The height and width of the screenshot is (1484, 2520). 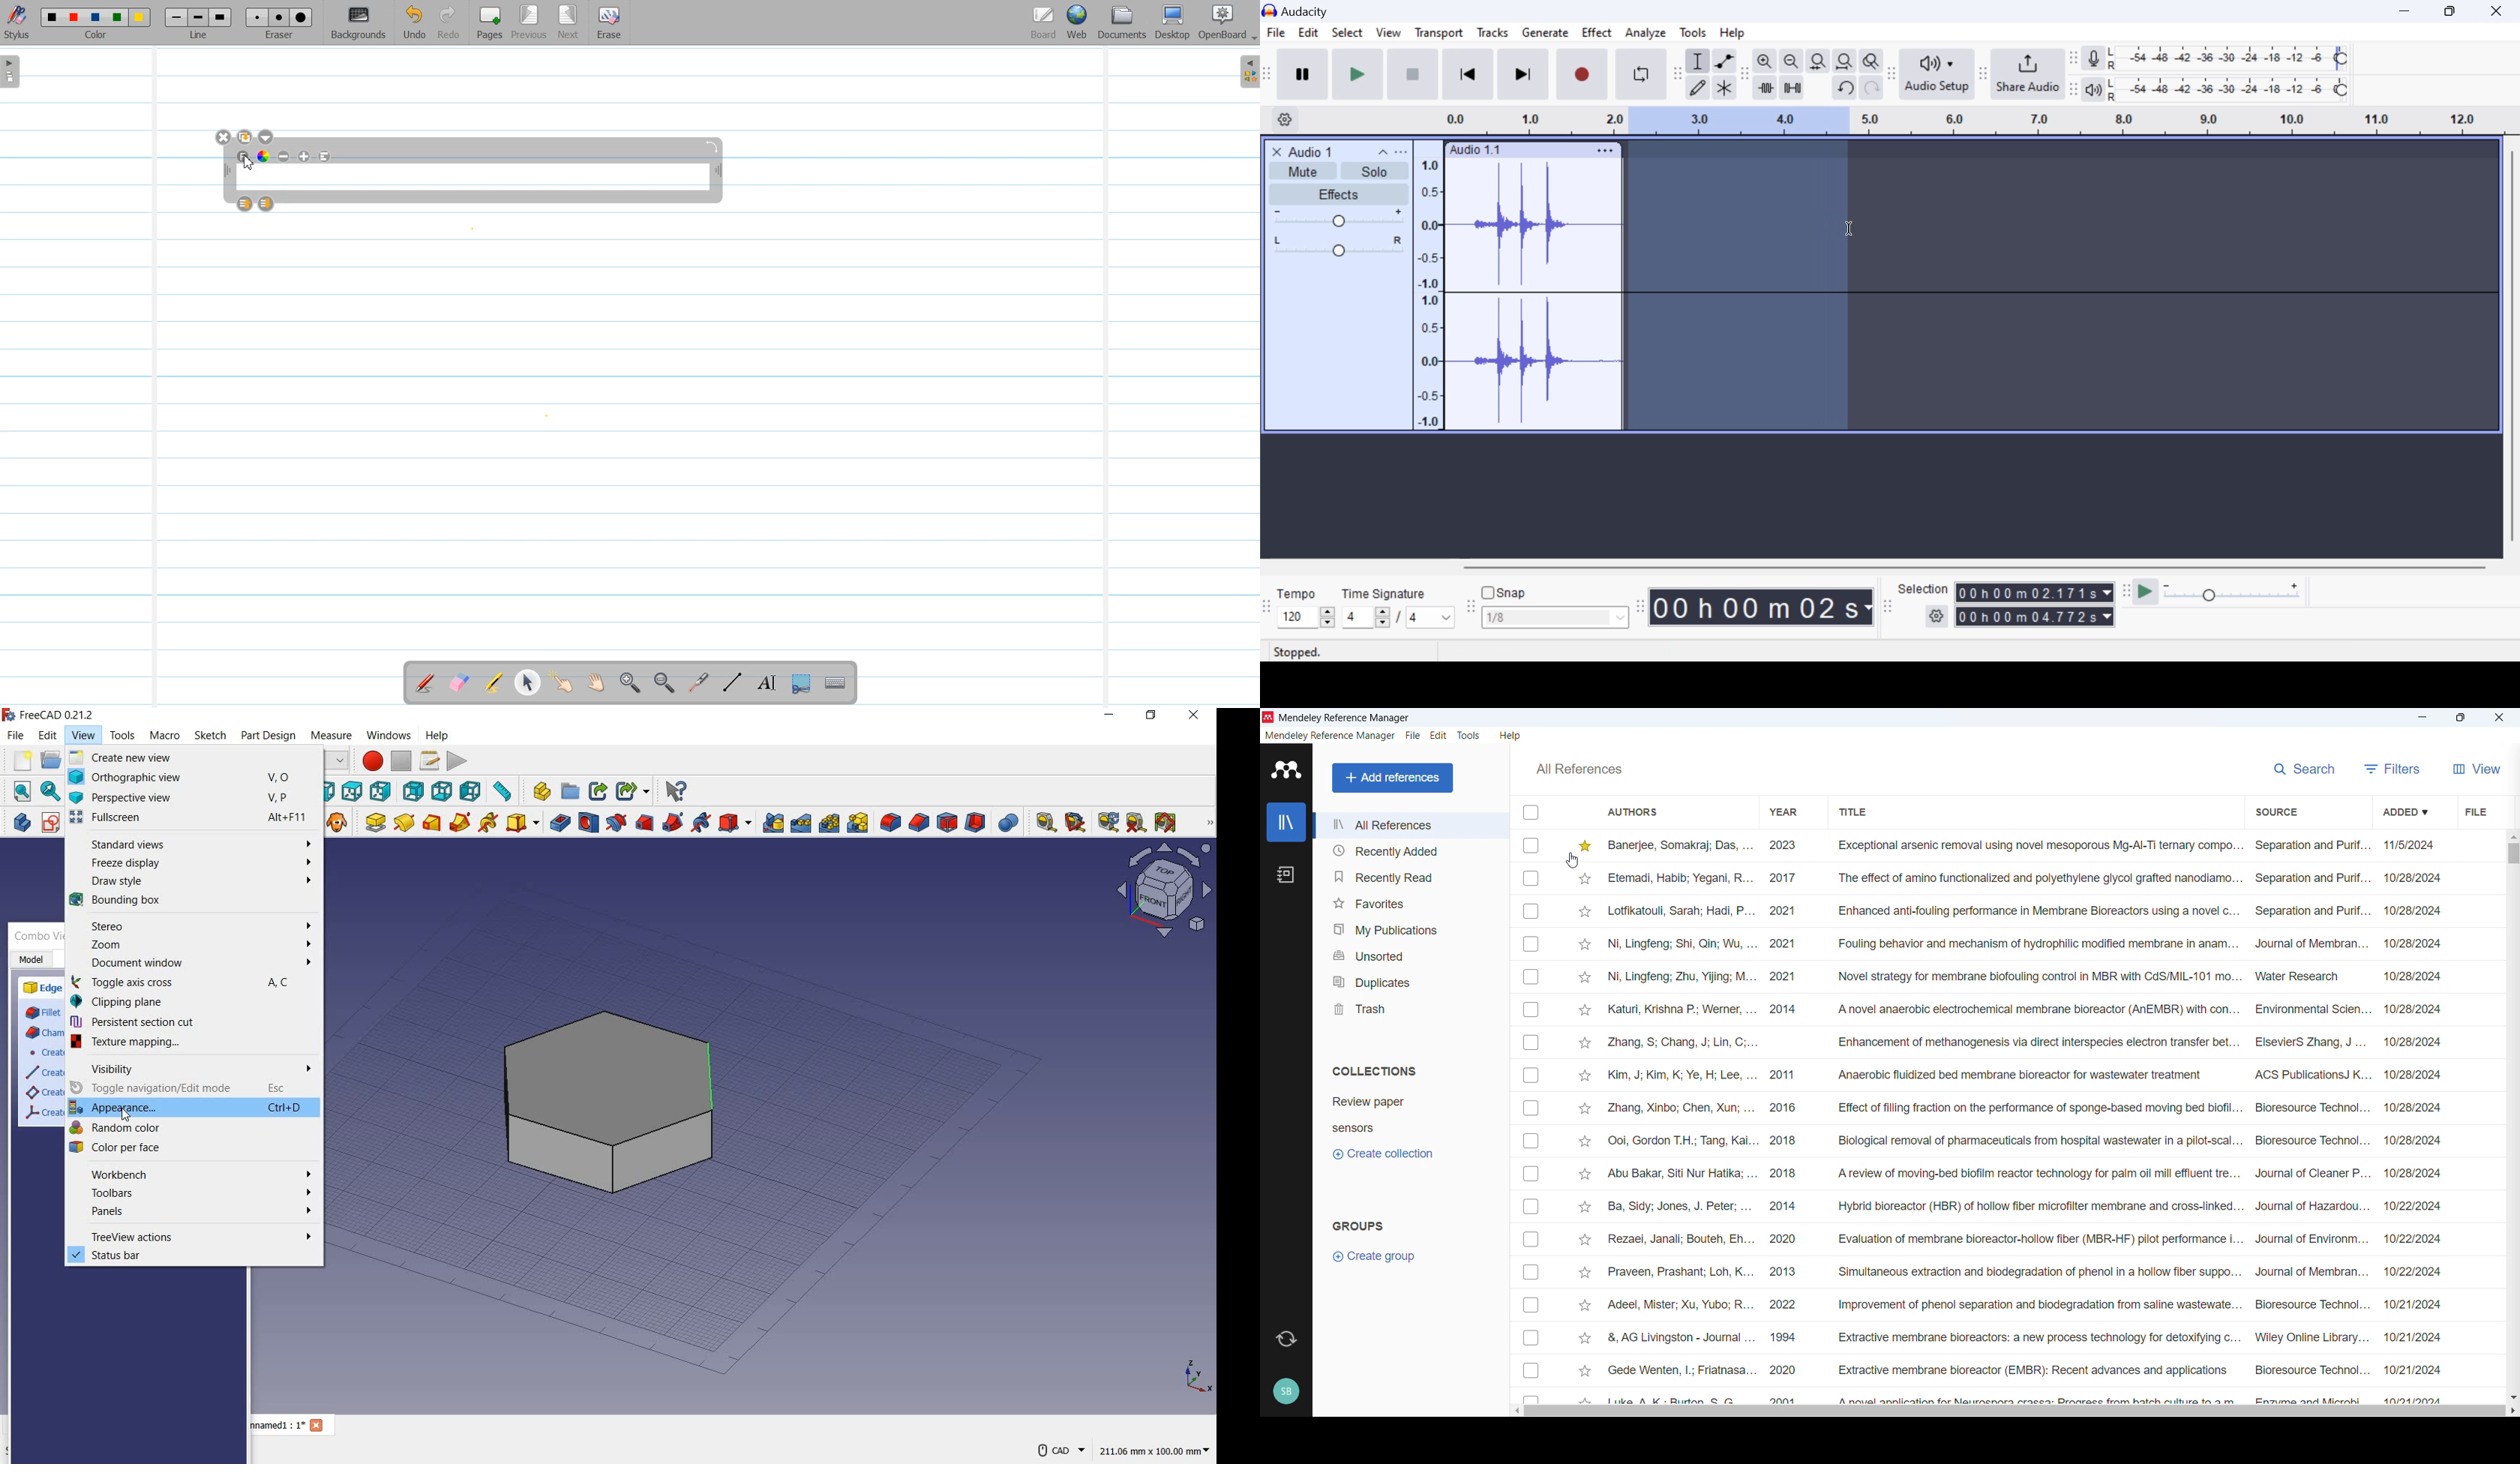 What do you see at coordinates (425, 683) in the screenshot?
I see `Annotate Document` at bounding box center [425, 683].